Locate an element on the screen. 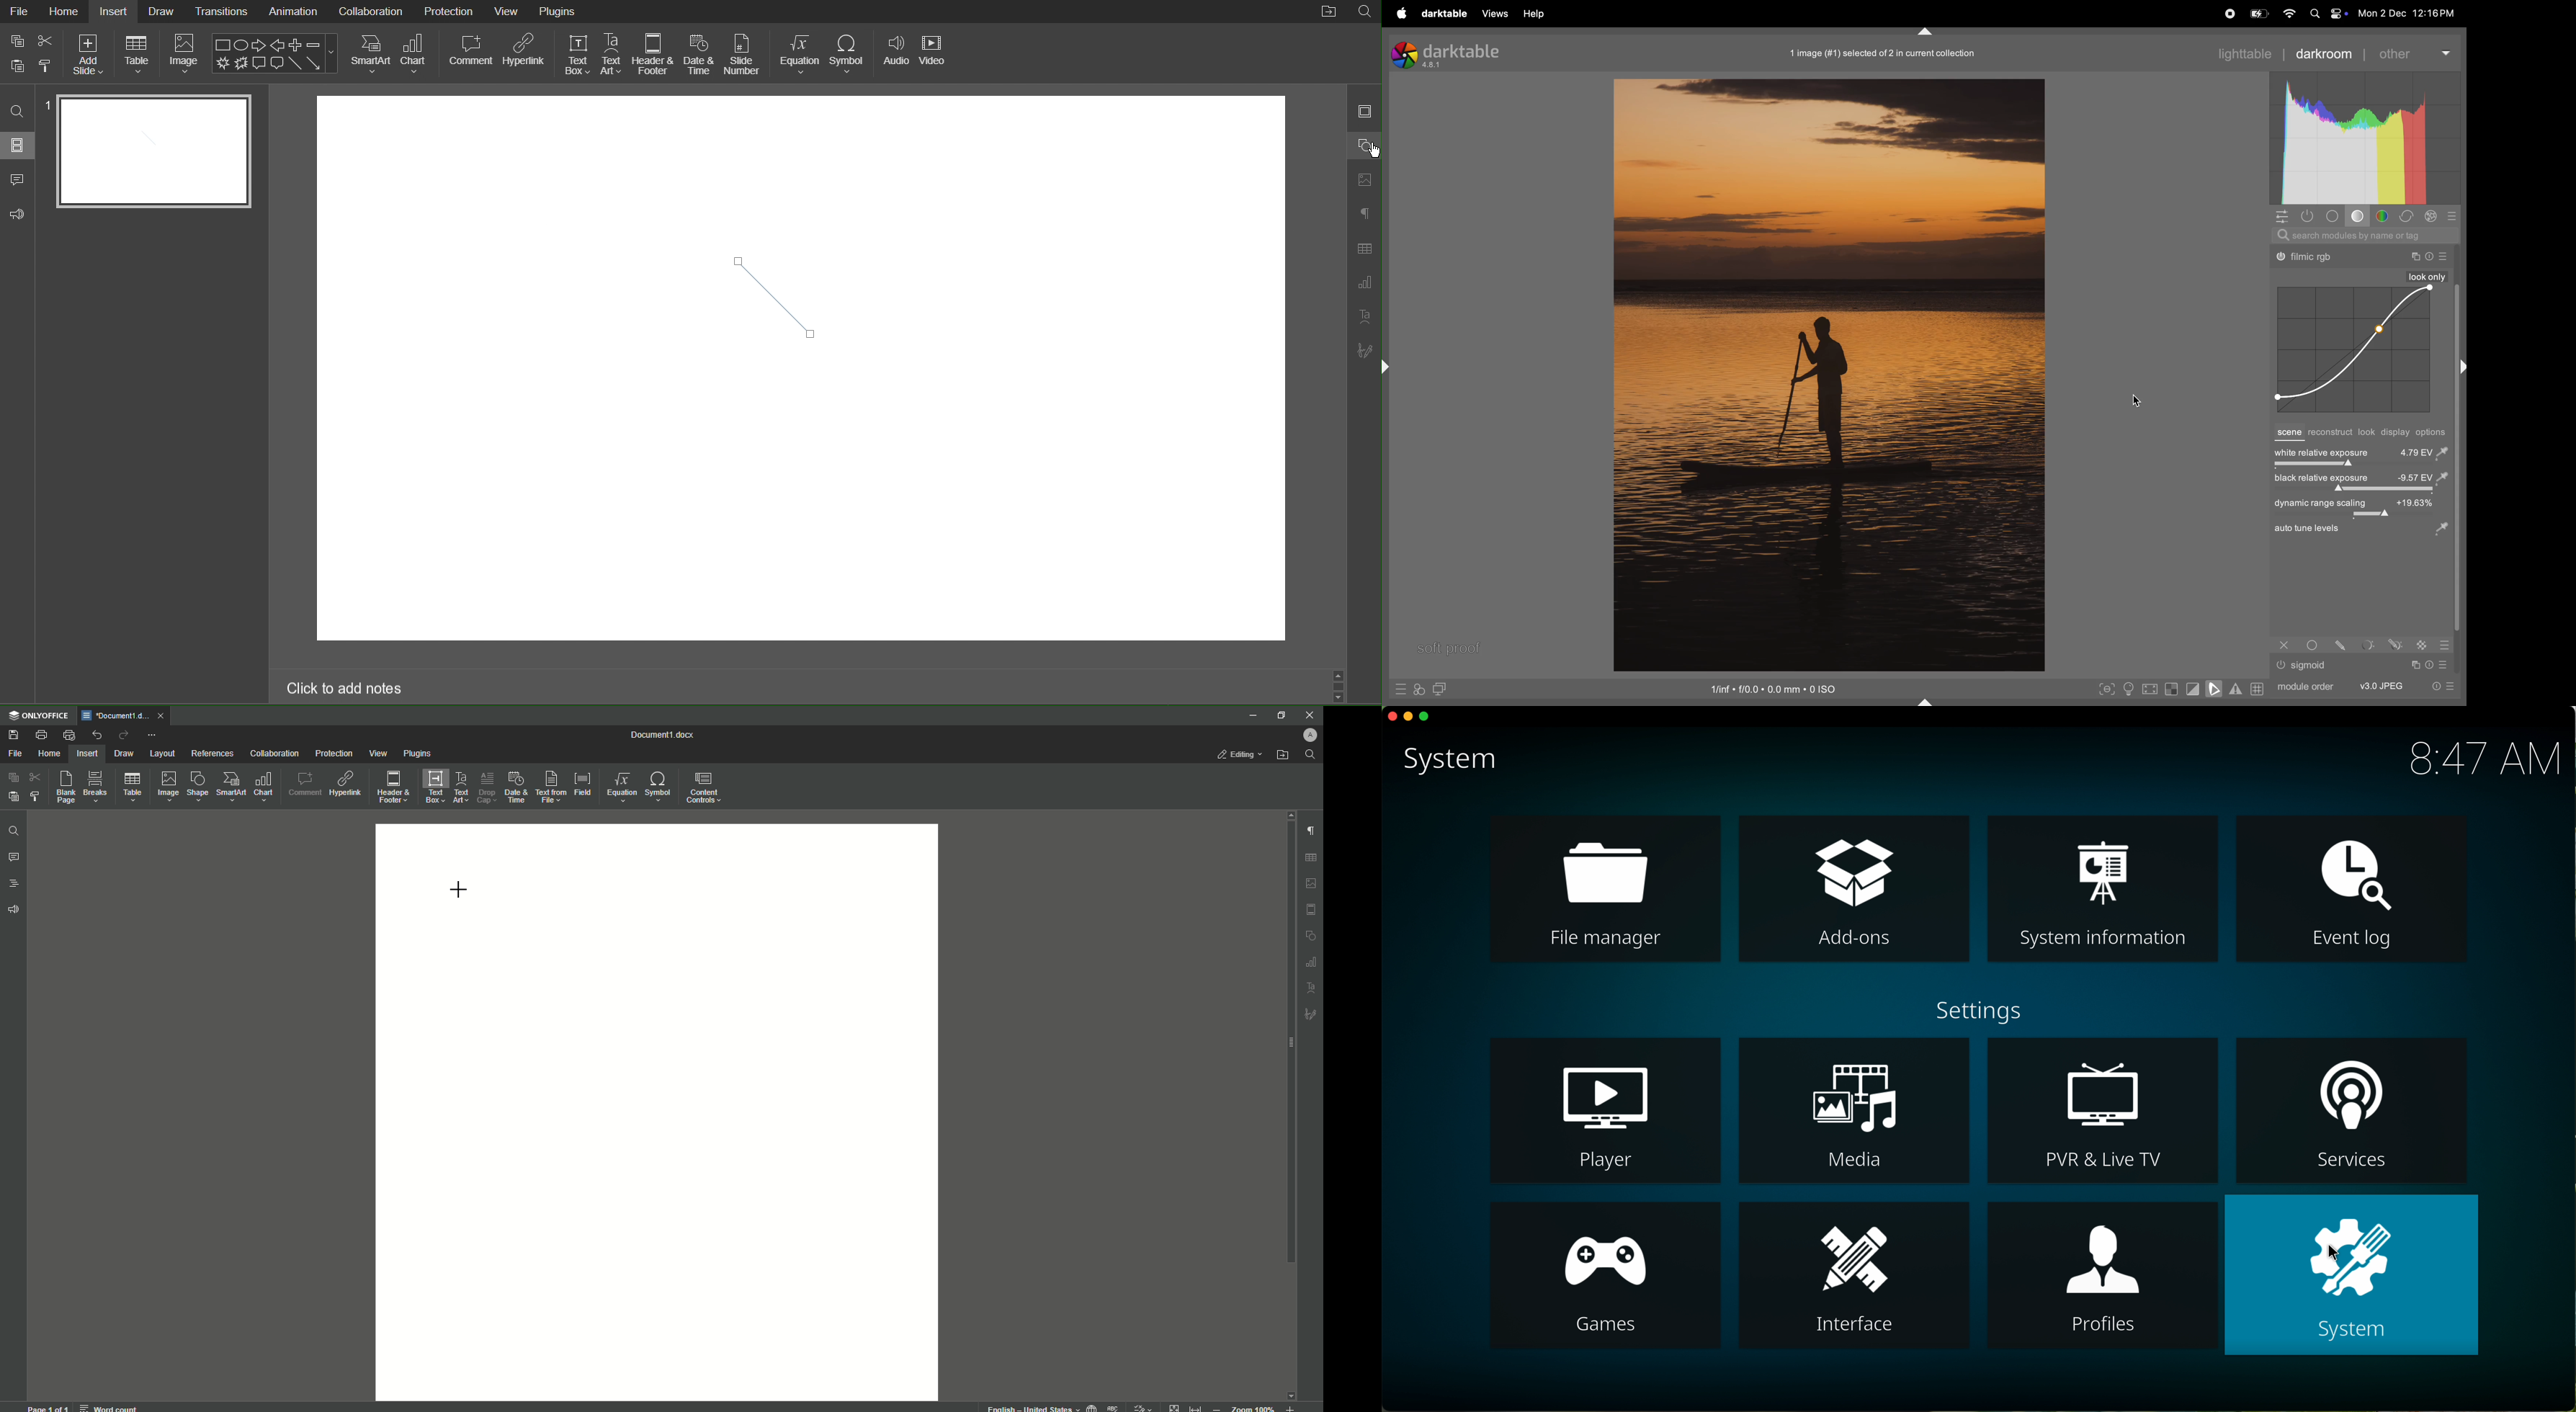   is located at coordinates (1829, 376).